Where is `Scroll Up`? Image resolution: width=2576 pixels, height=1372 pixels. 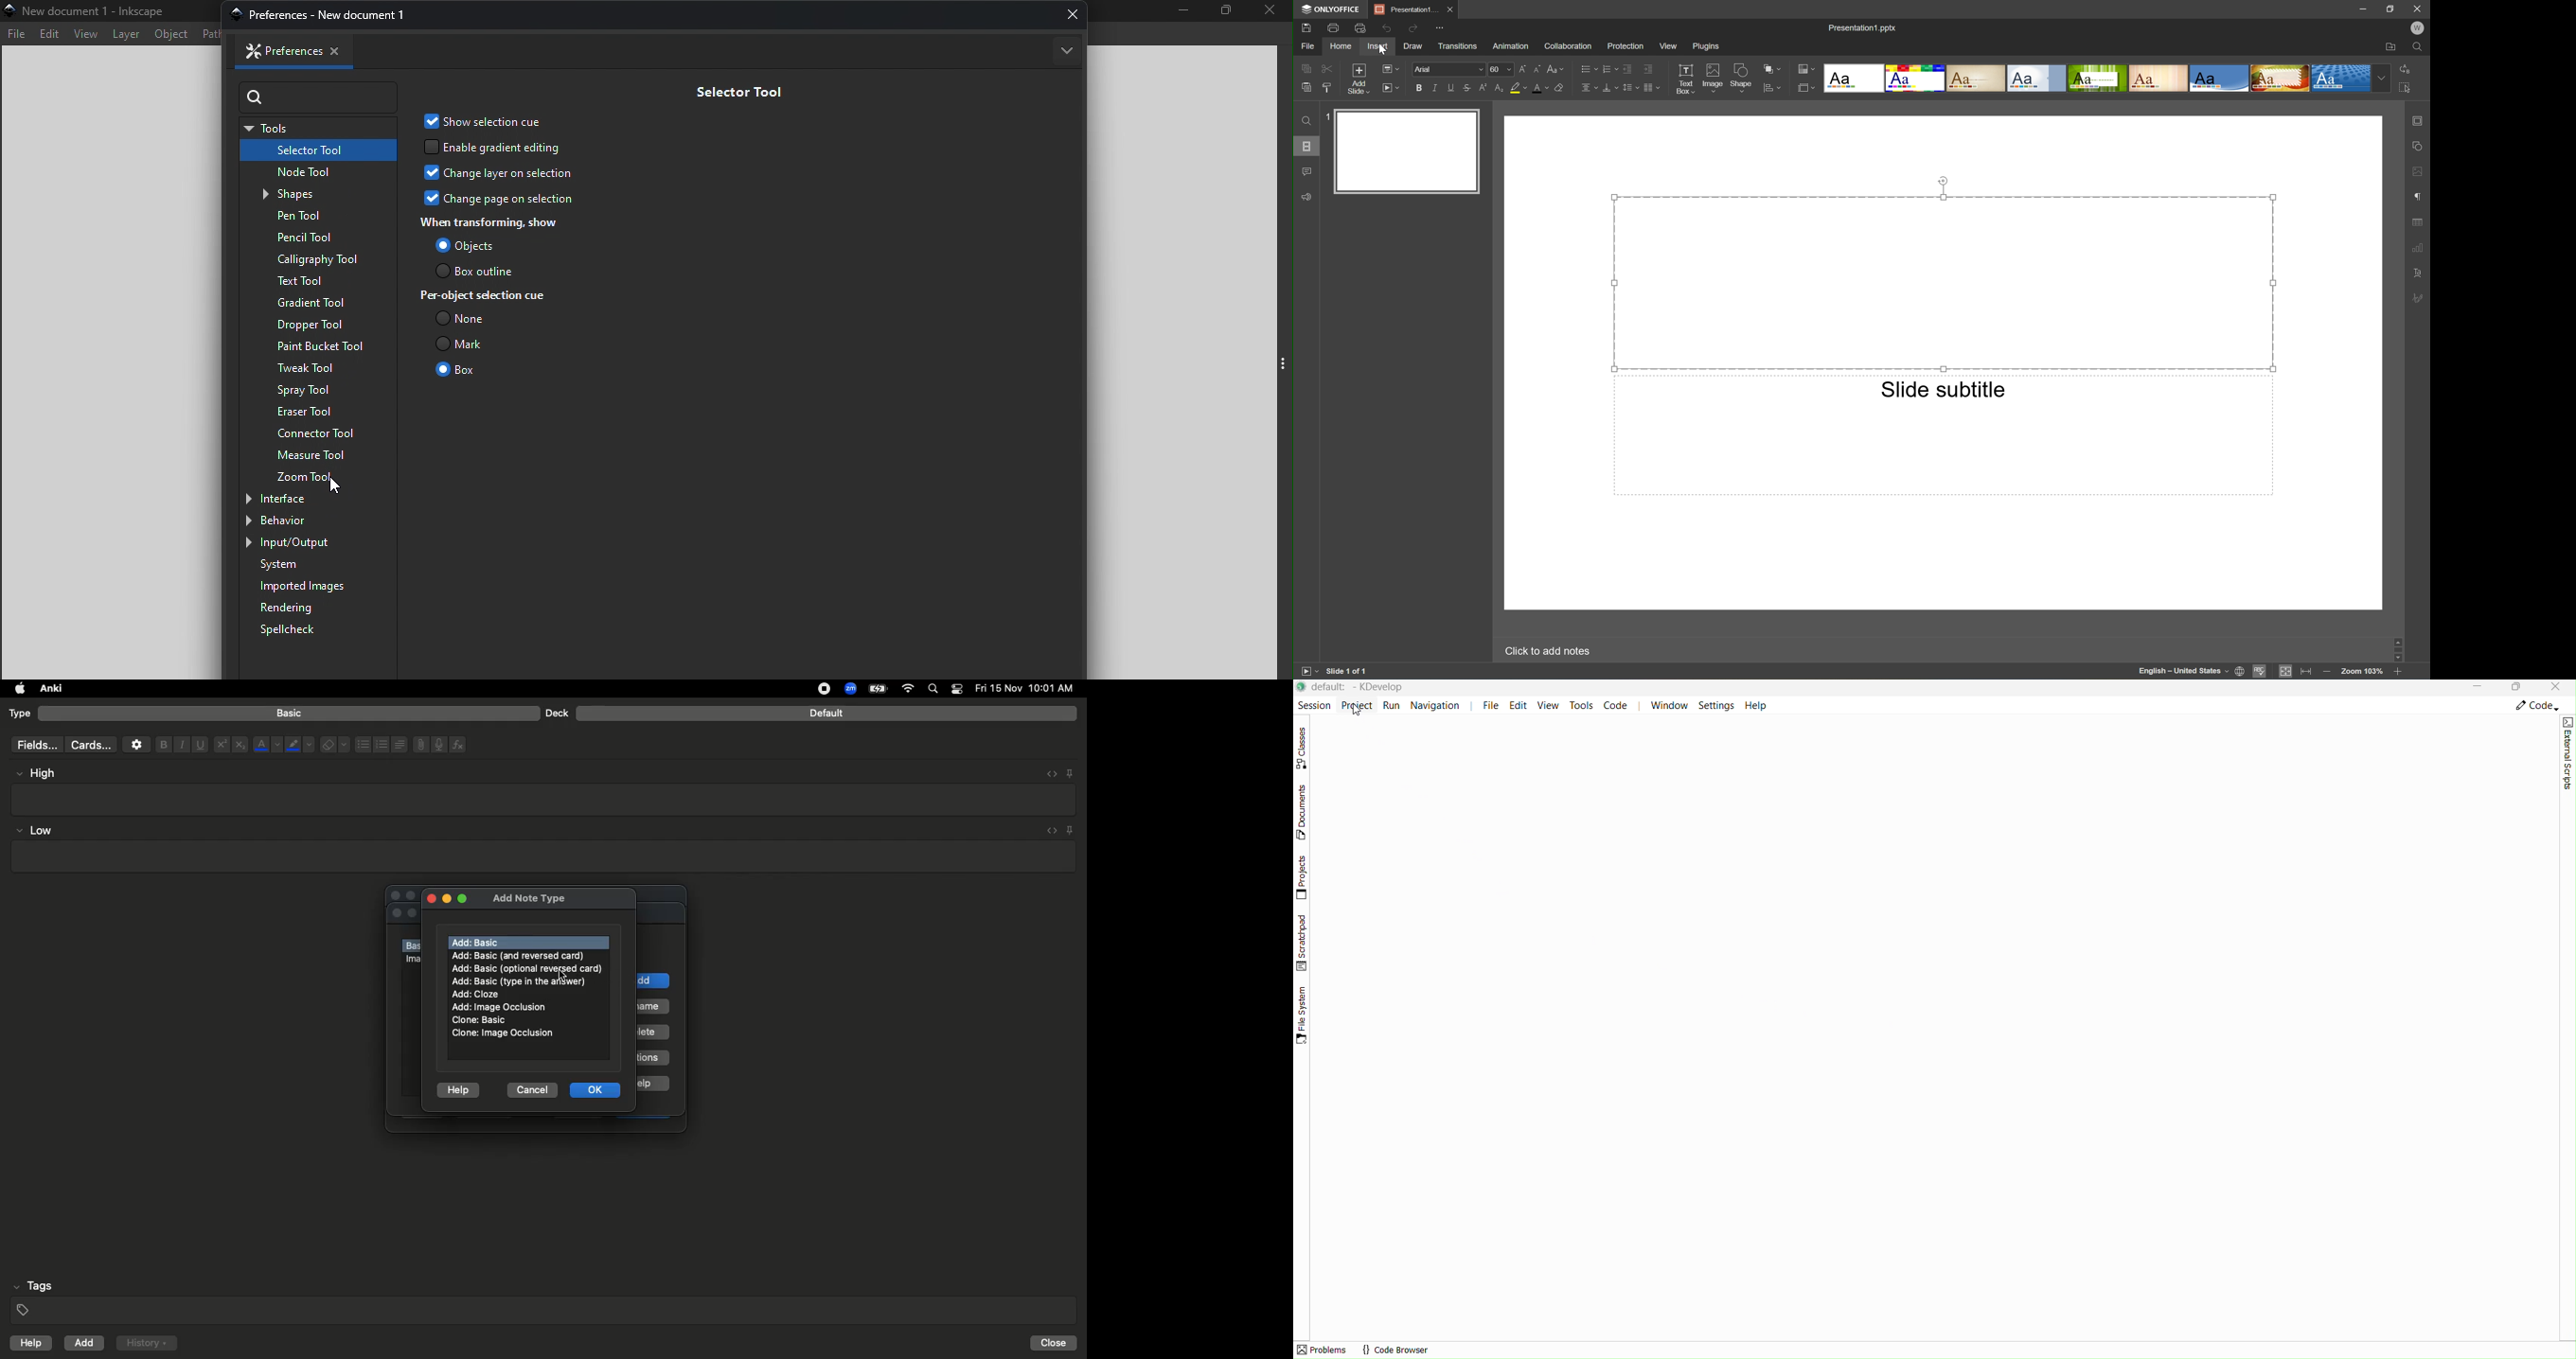 Scroll Up is located at coordinates (2396, 639).